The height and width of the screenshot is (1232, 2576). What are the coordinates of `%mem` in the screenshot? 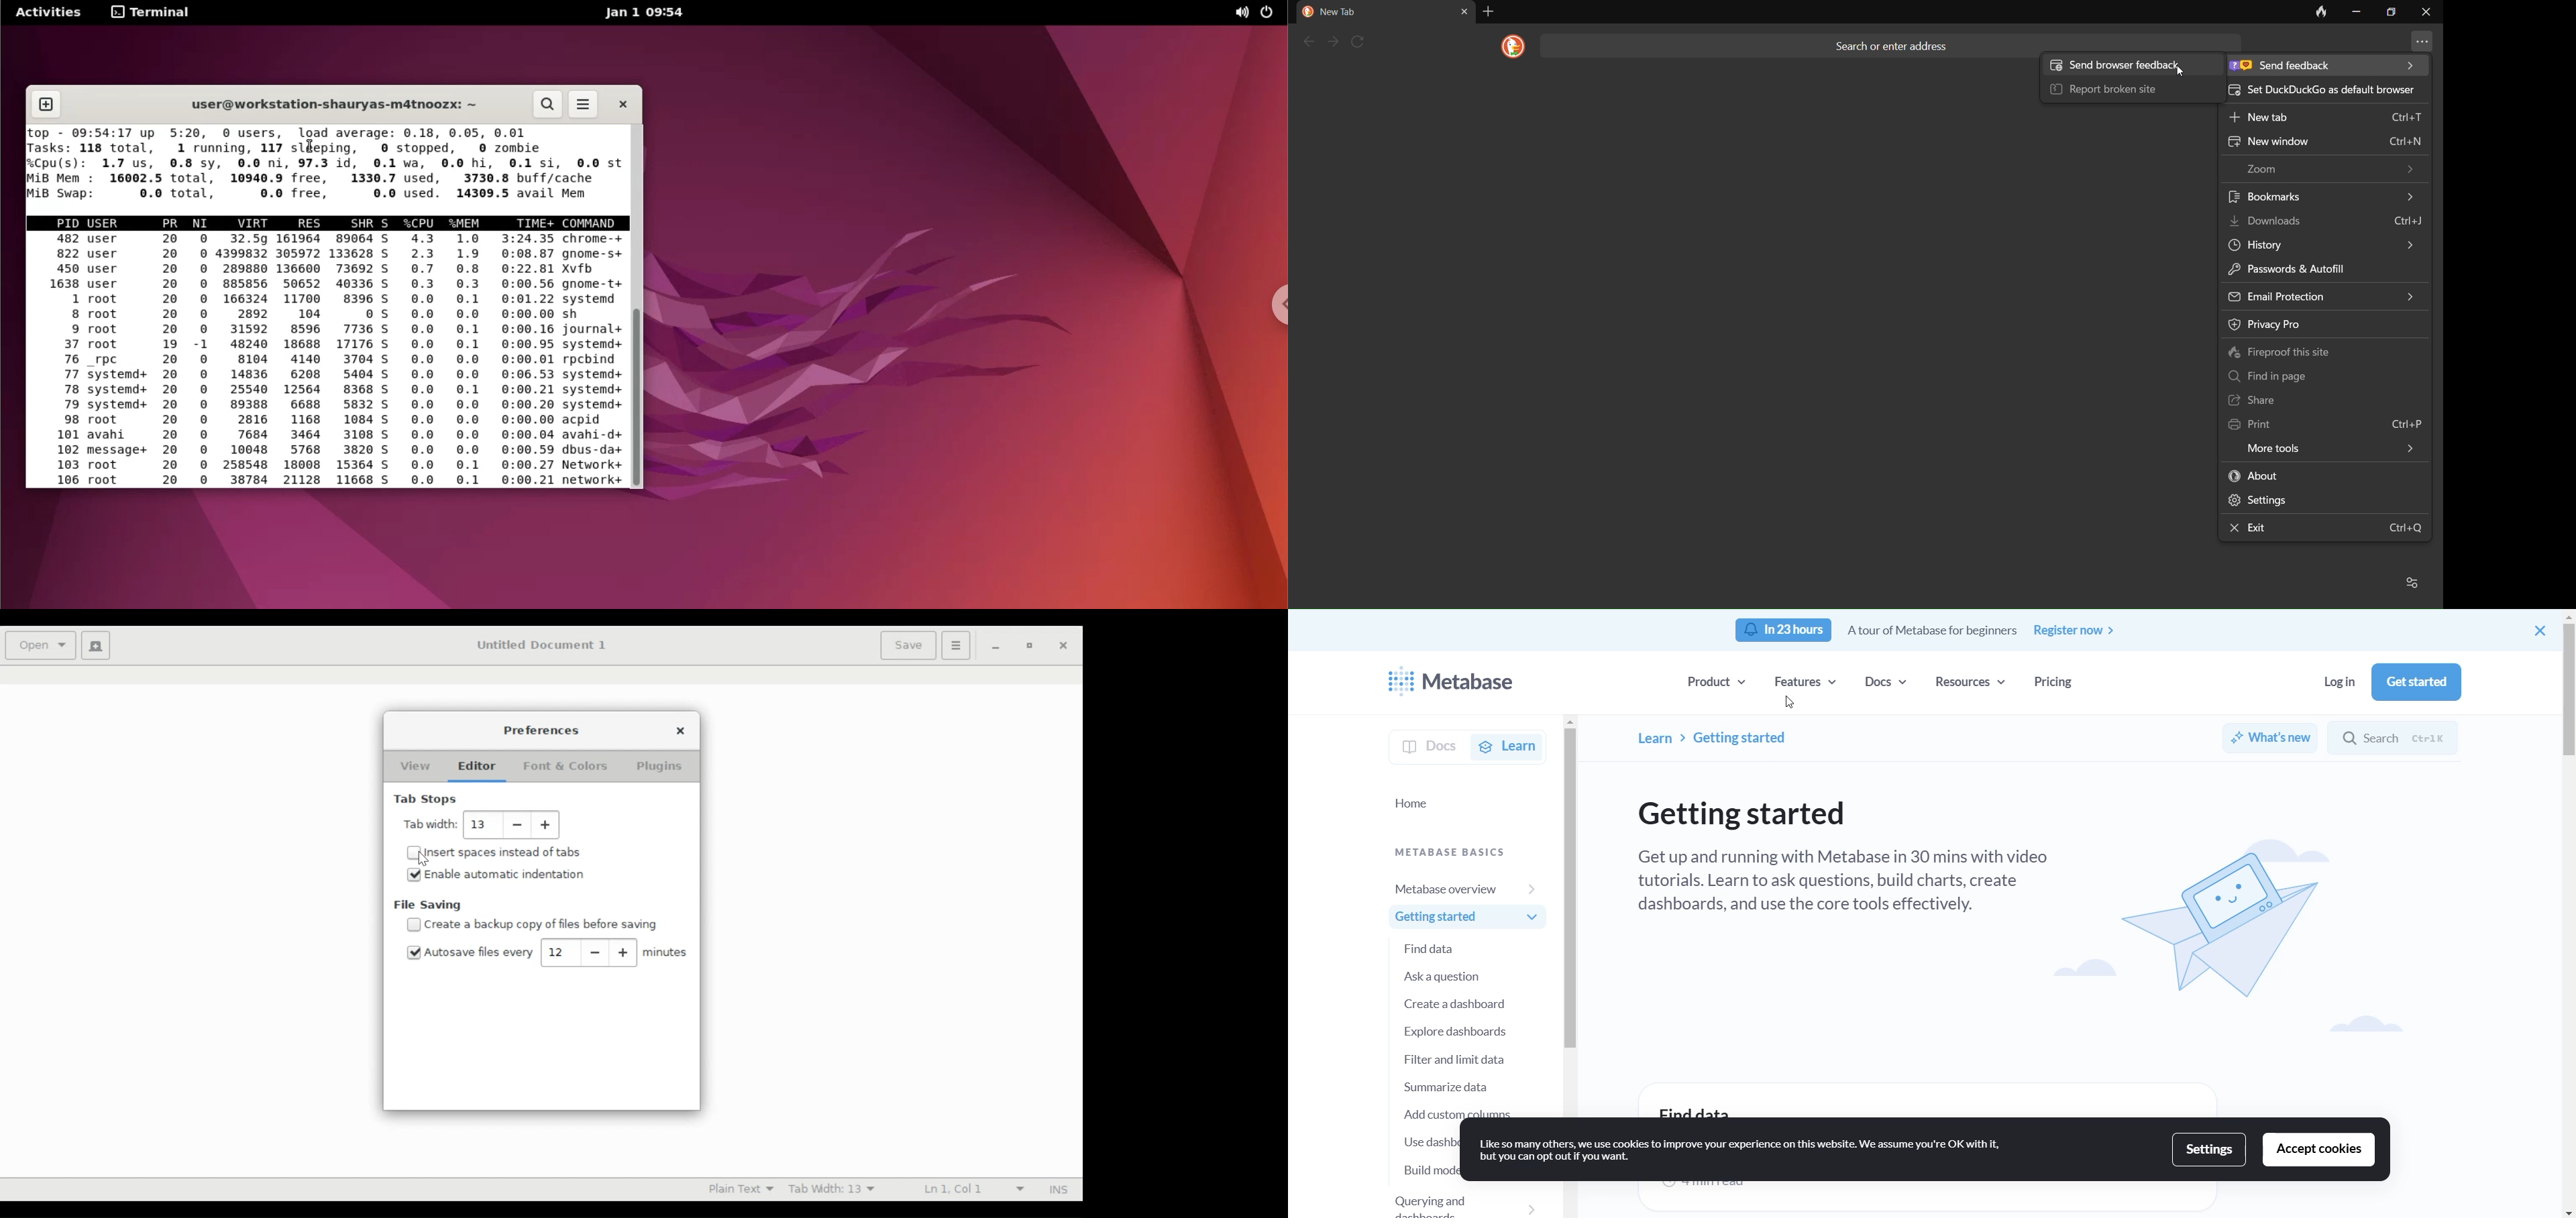 It's located at (466, 222).